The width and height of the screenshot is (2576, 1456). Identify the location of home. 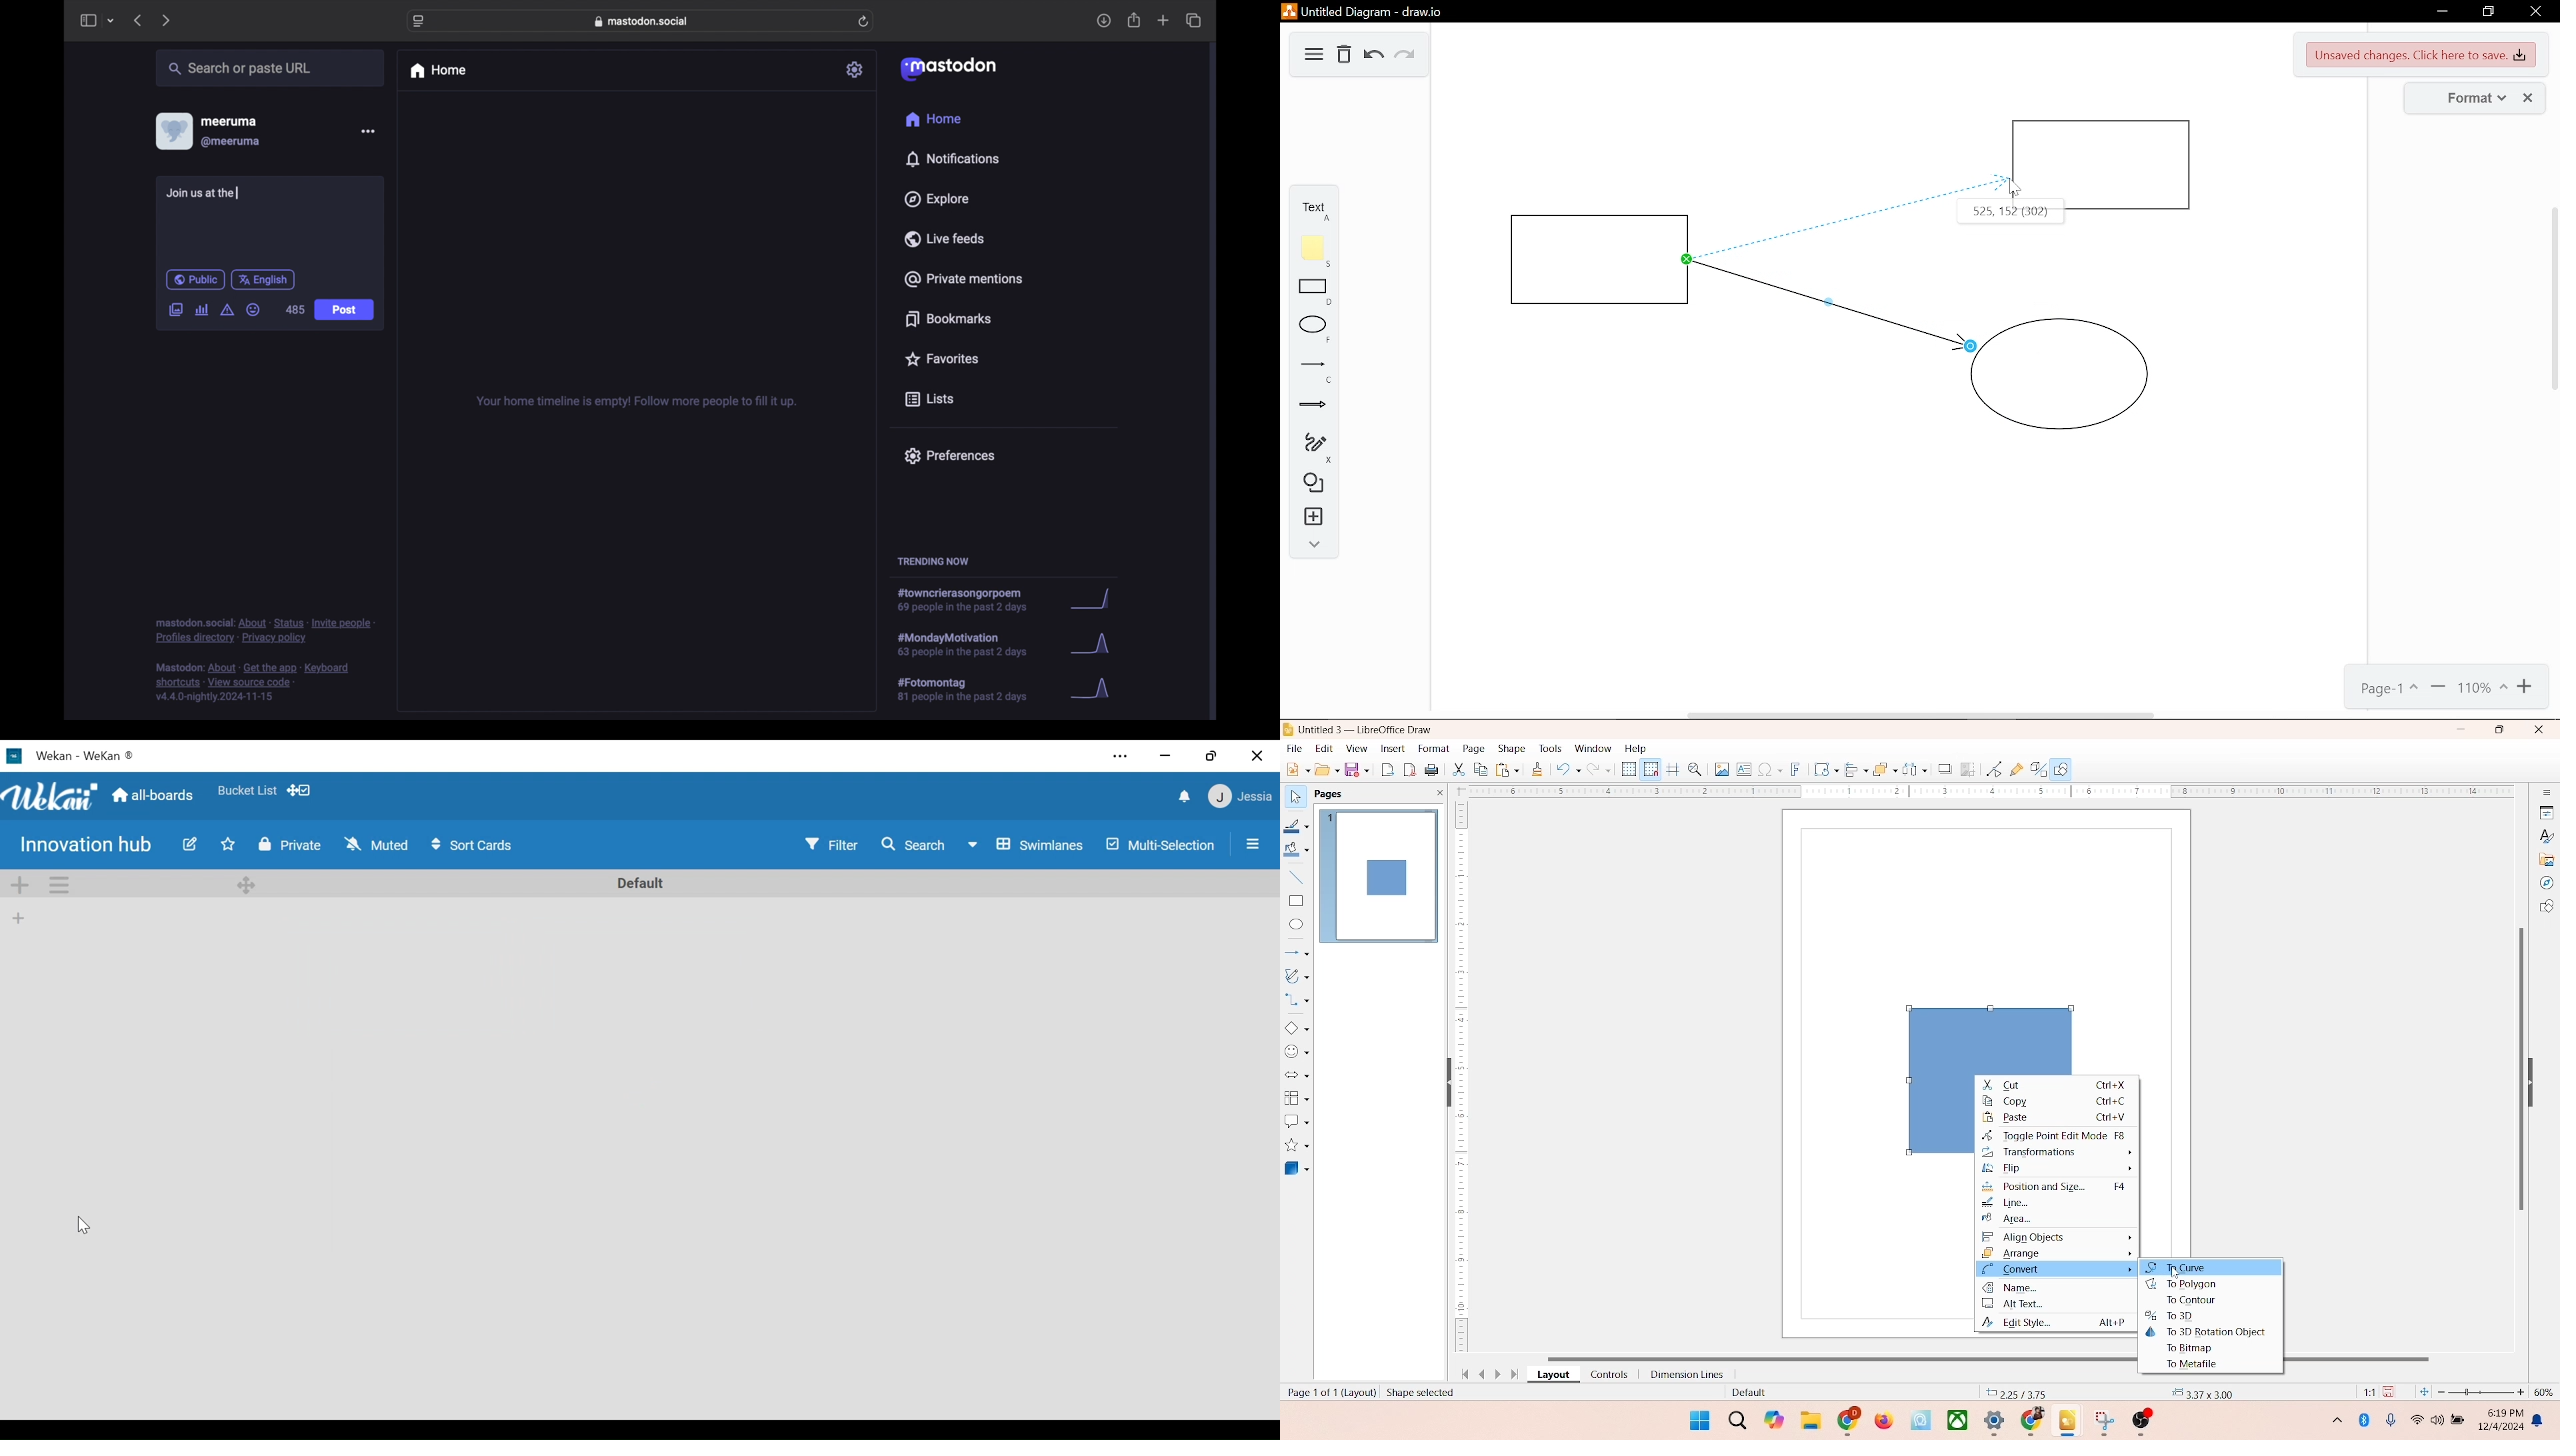
(437, 71).